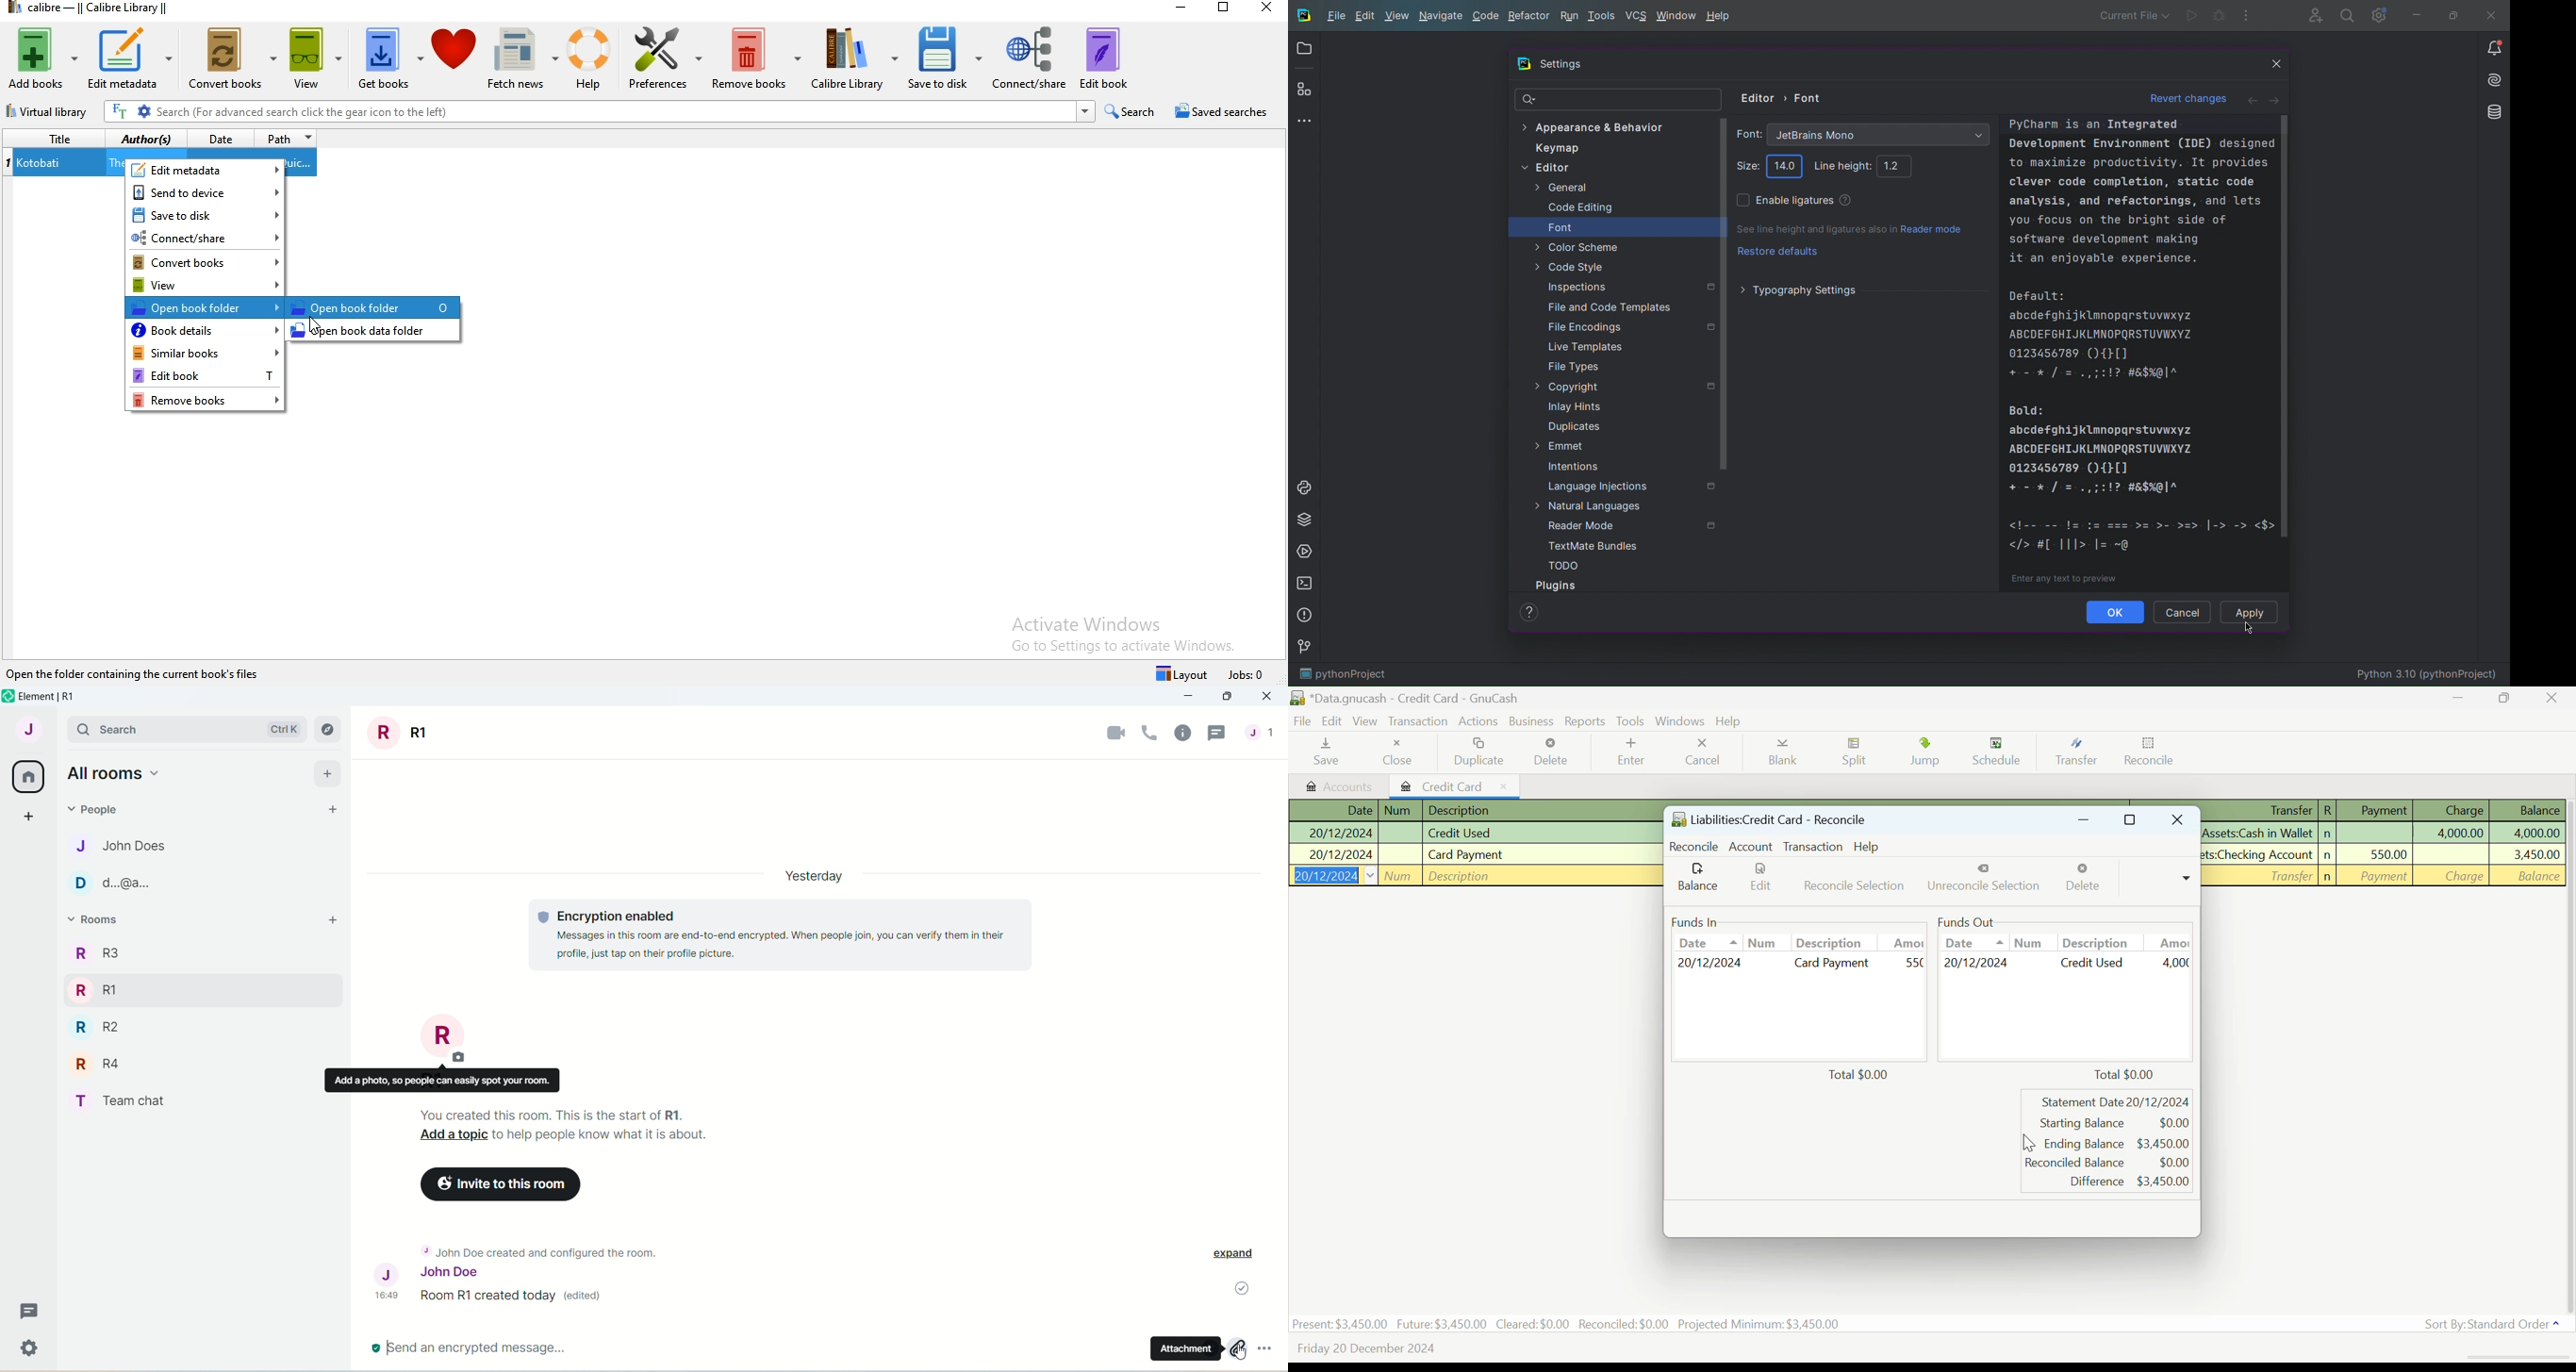 The image size is (2576, 1372). What do you see at coordinates (1601, 17) in the screenshot?
I see `Tools` at bounding box center [1601, 17].